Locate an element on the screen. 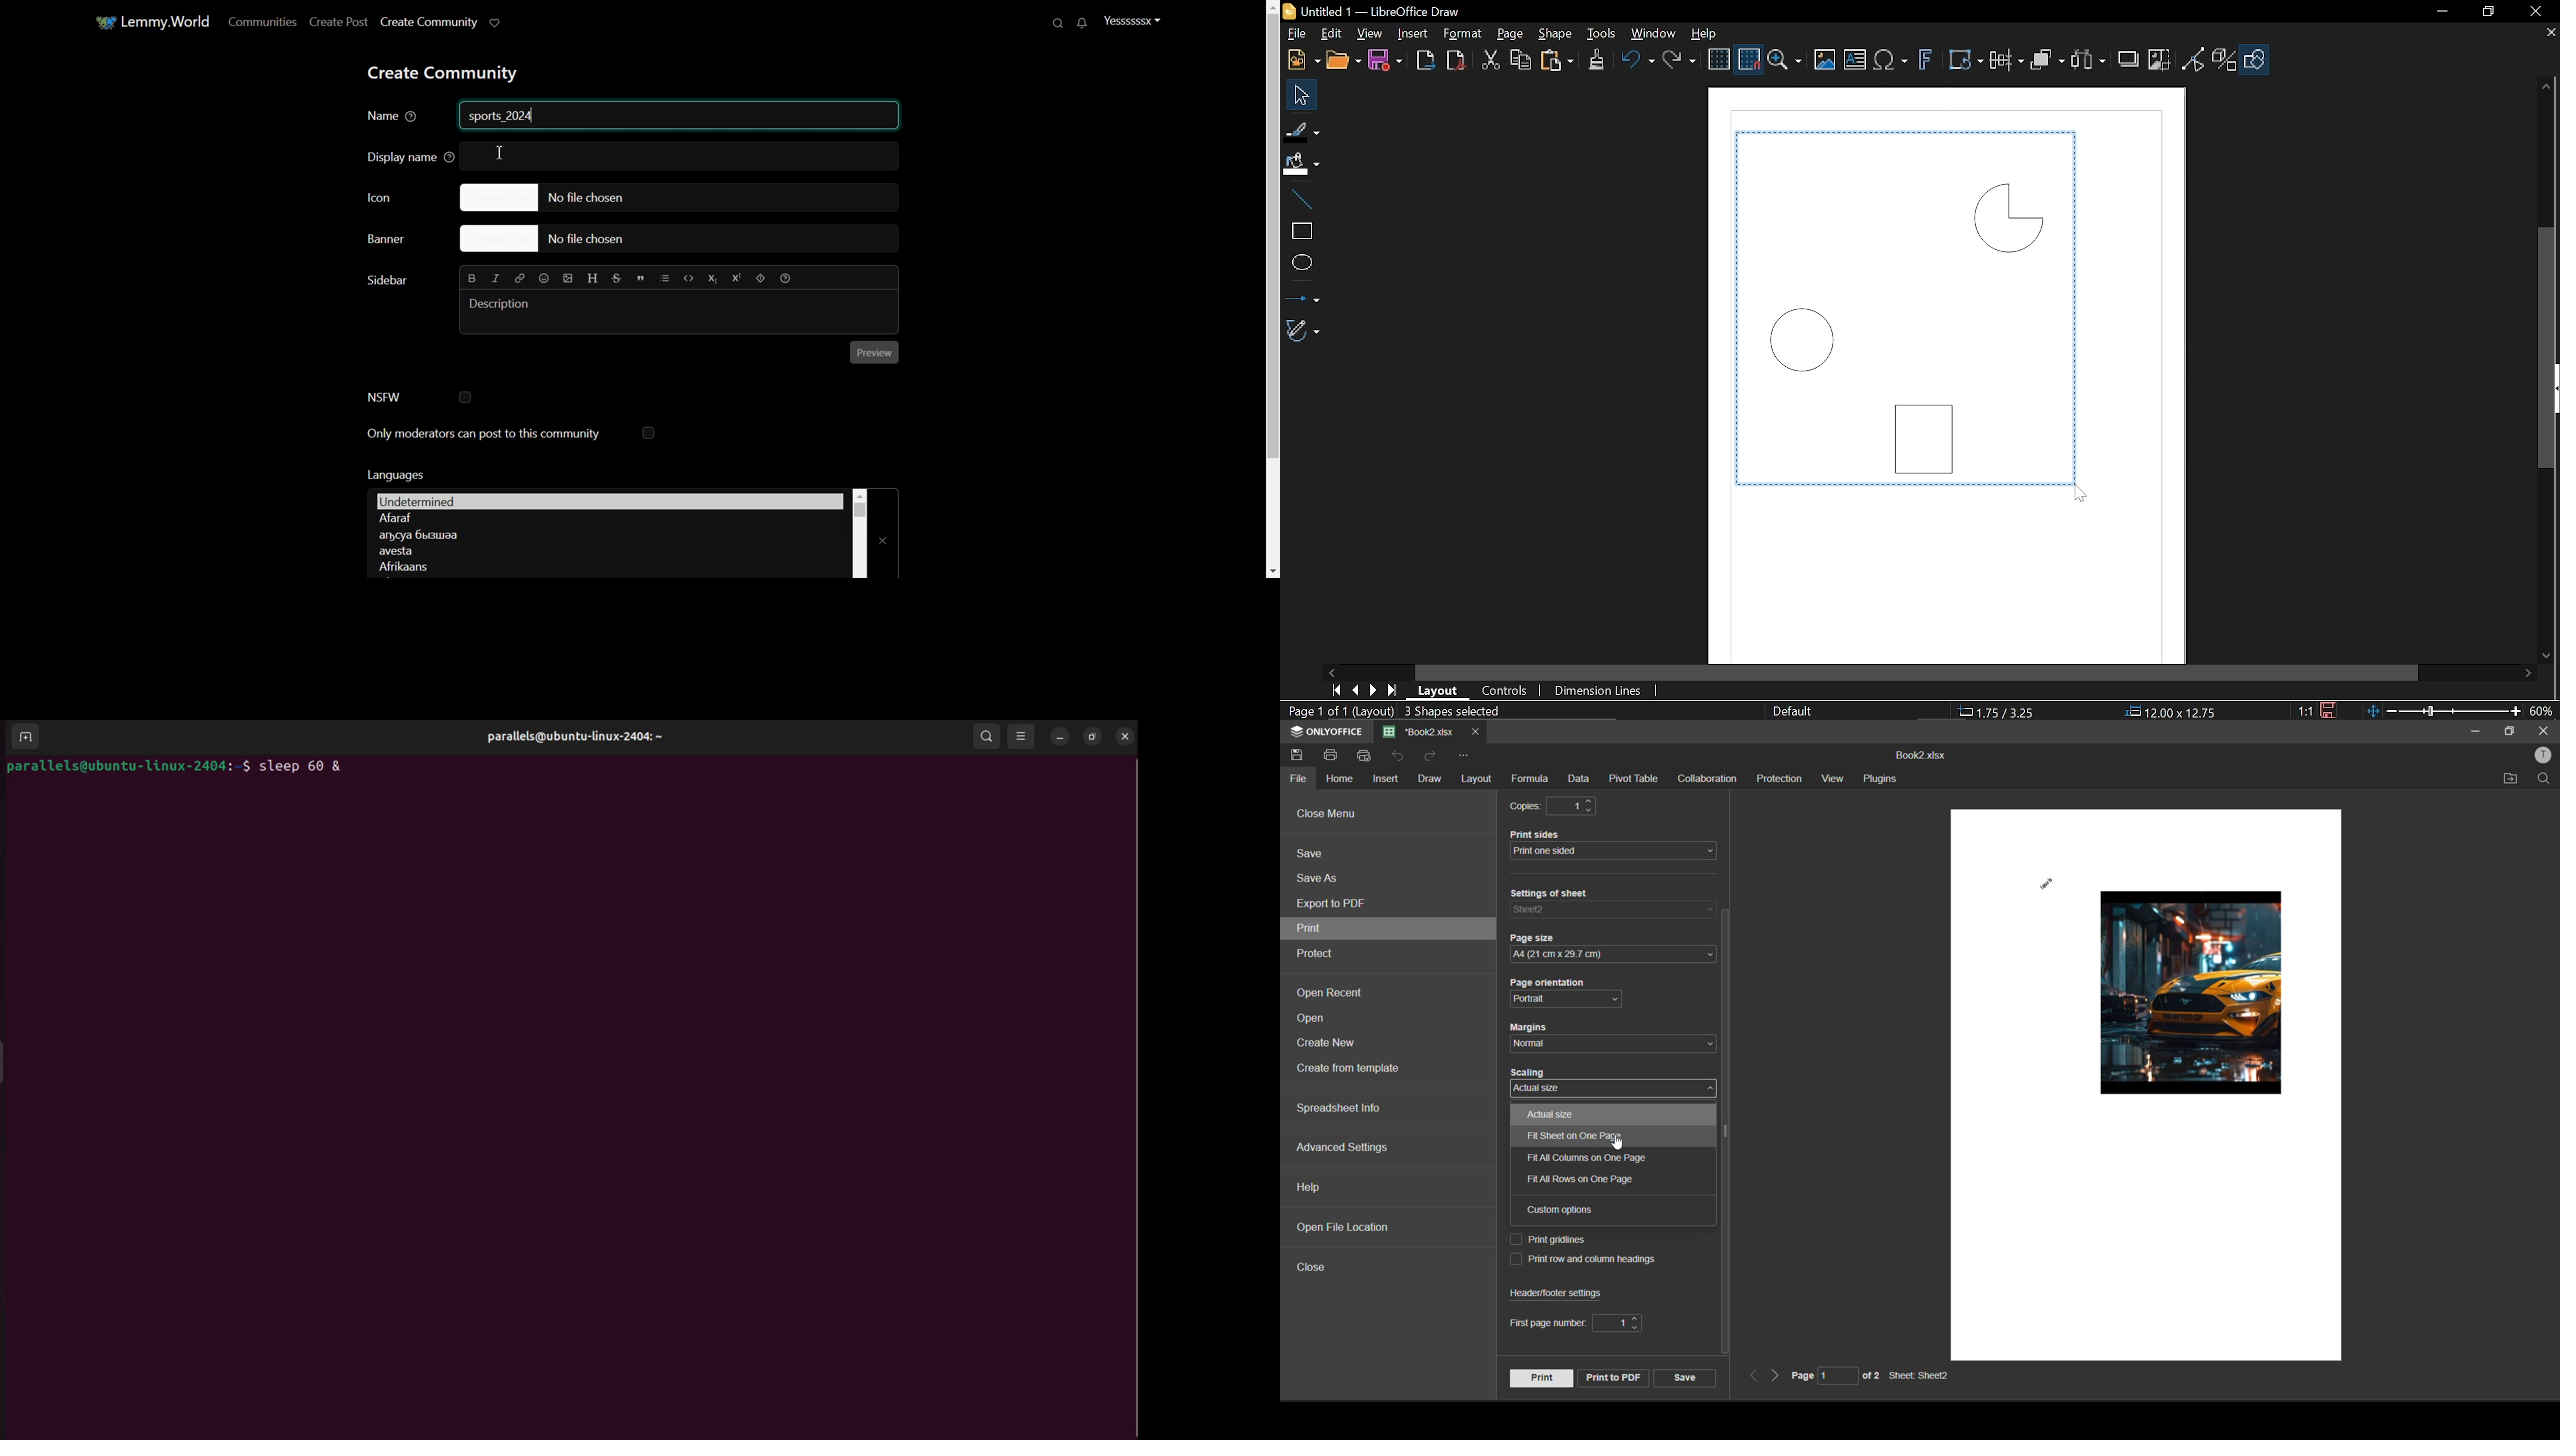 The image size is (2576, 1456). page no is located at coordinates (1815, 1375).